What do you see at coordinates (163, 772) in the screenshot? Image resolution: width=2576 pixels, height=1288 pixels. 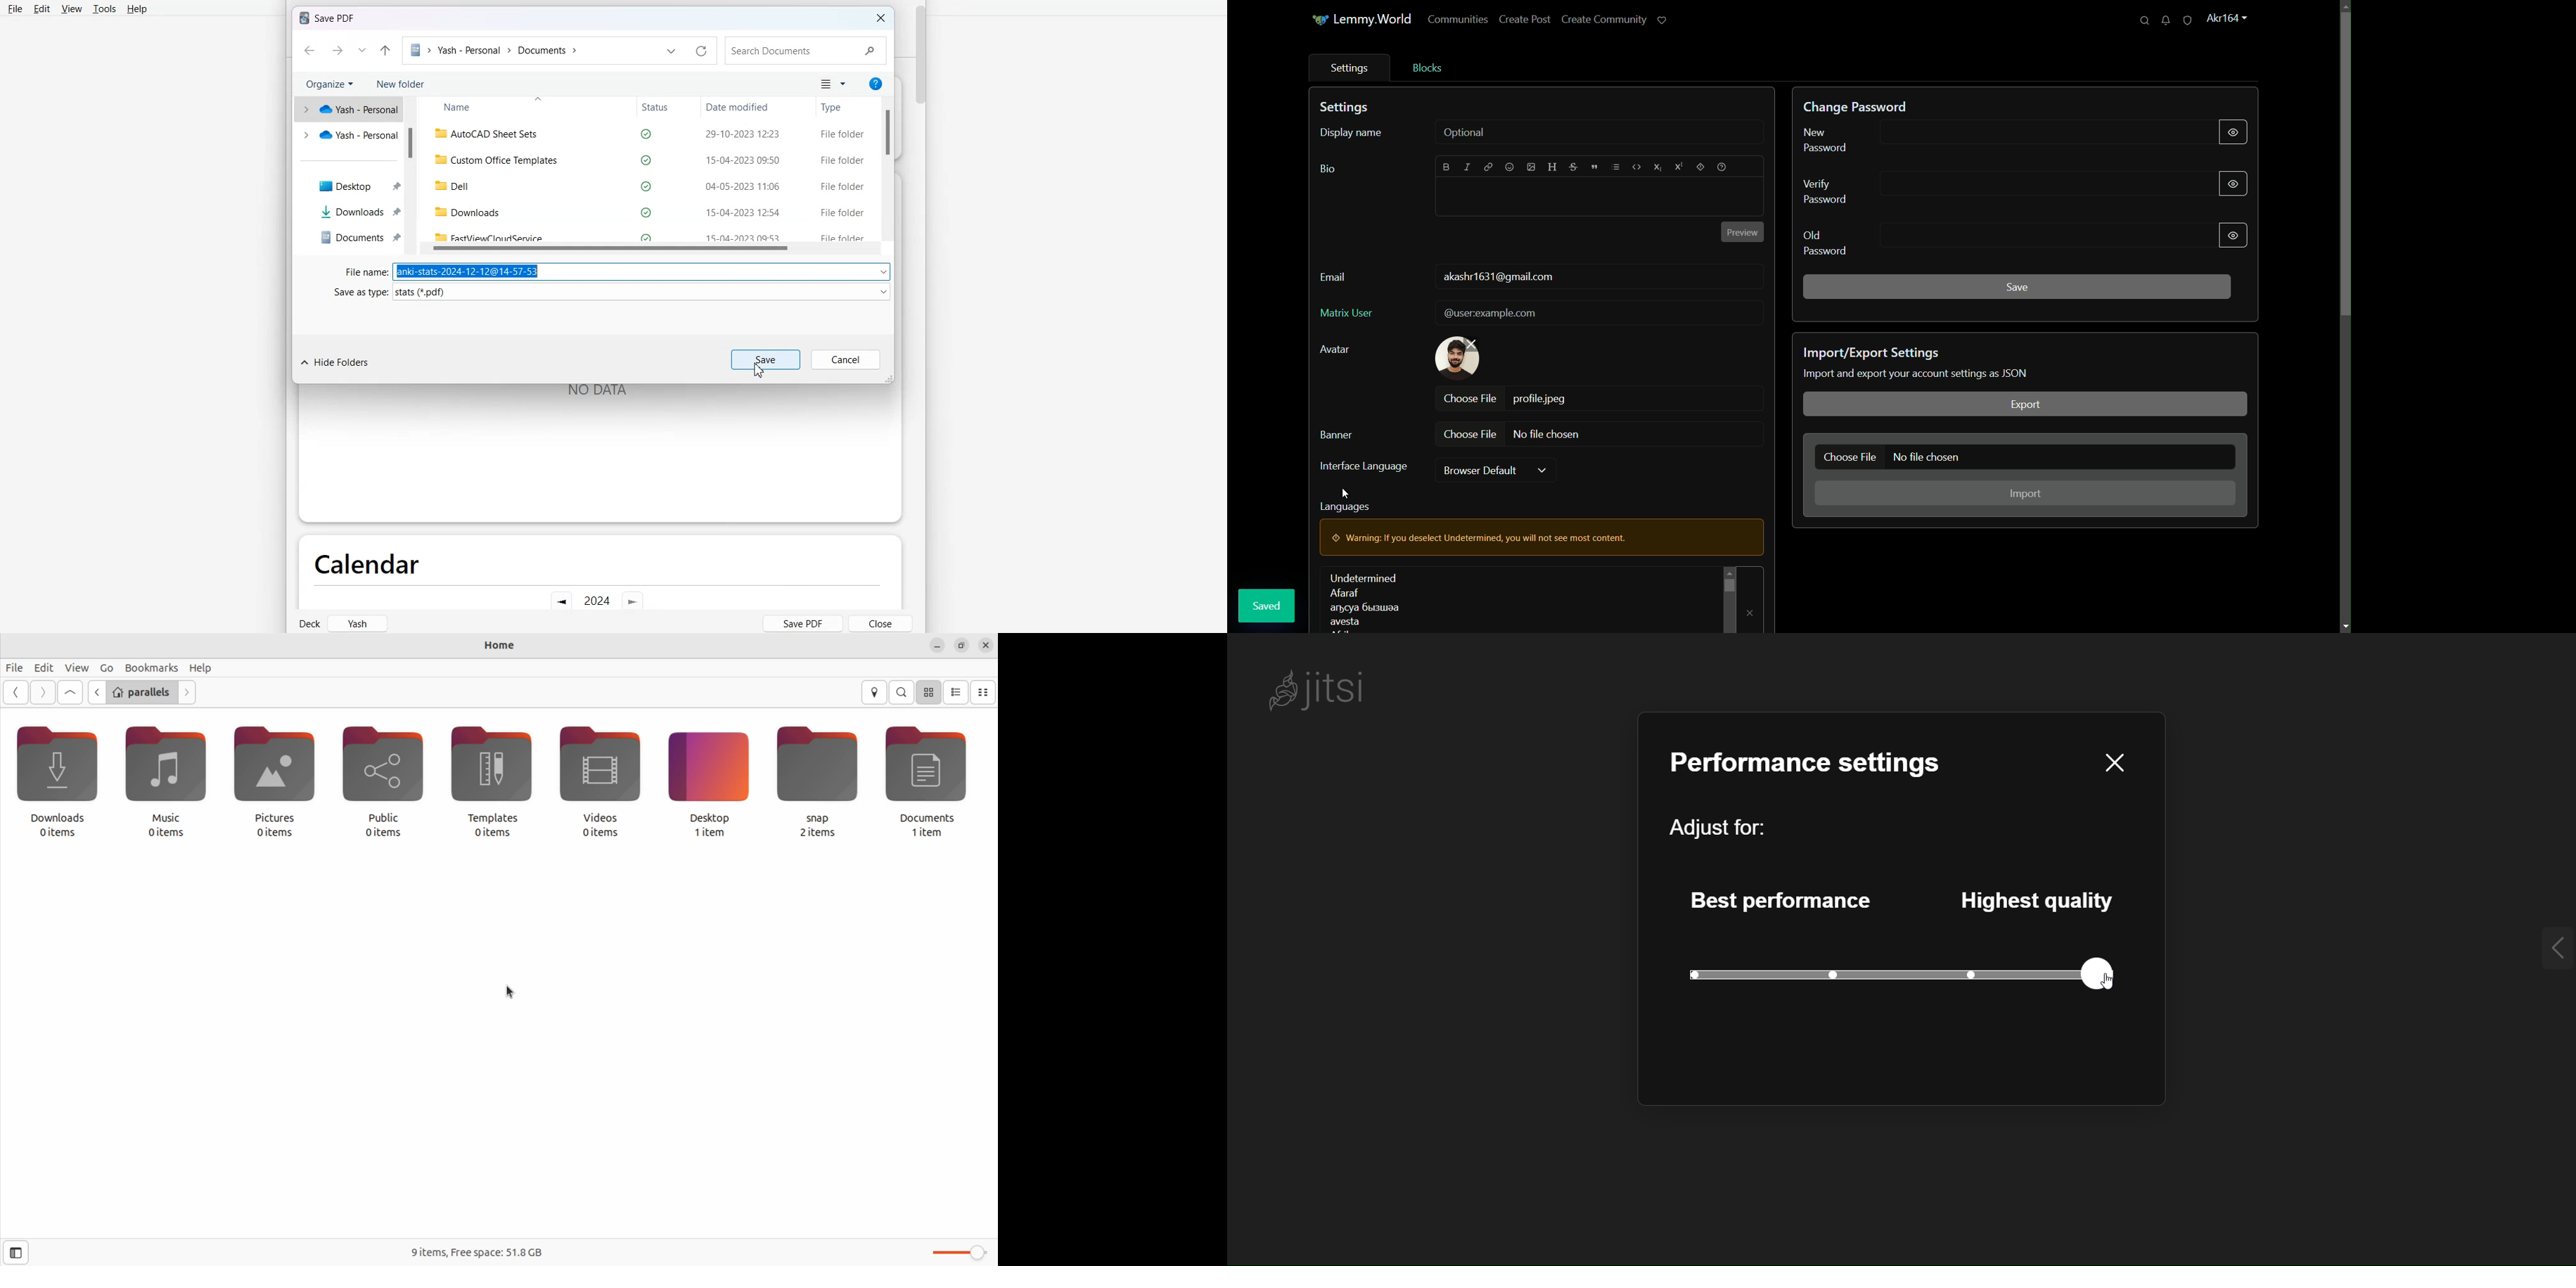 I see `music` at bounding box center [163, 772].